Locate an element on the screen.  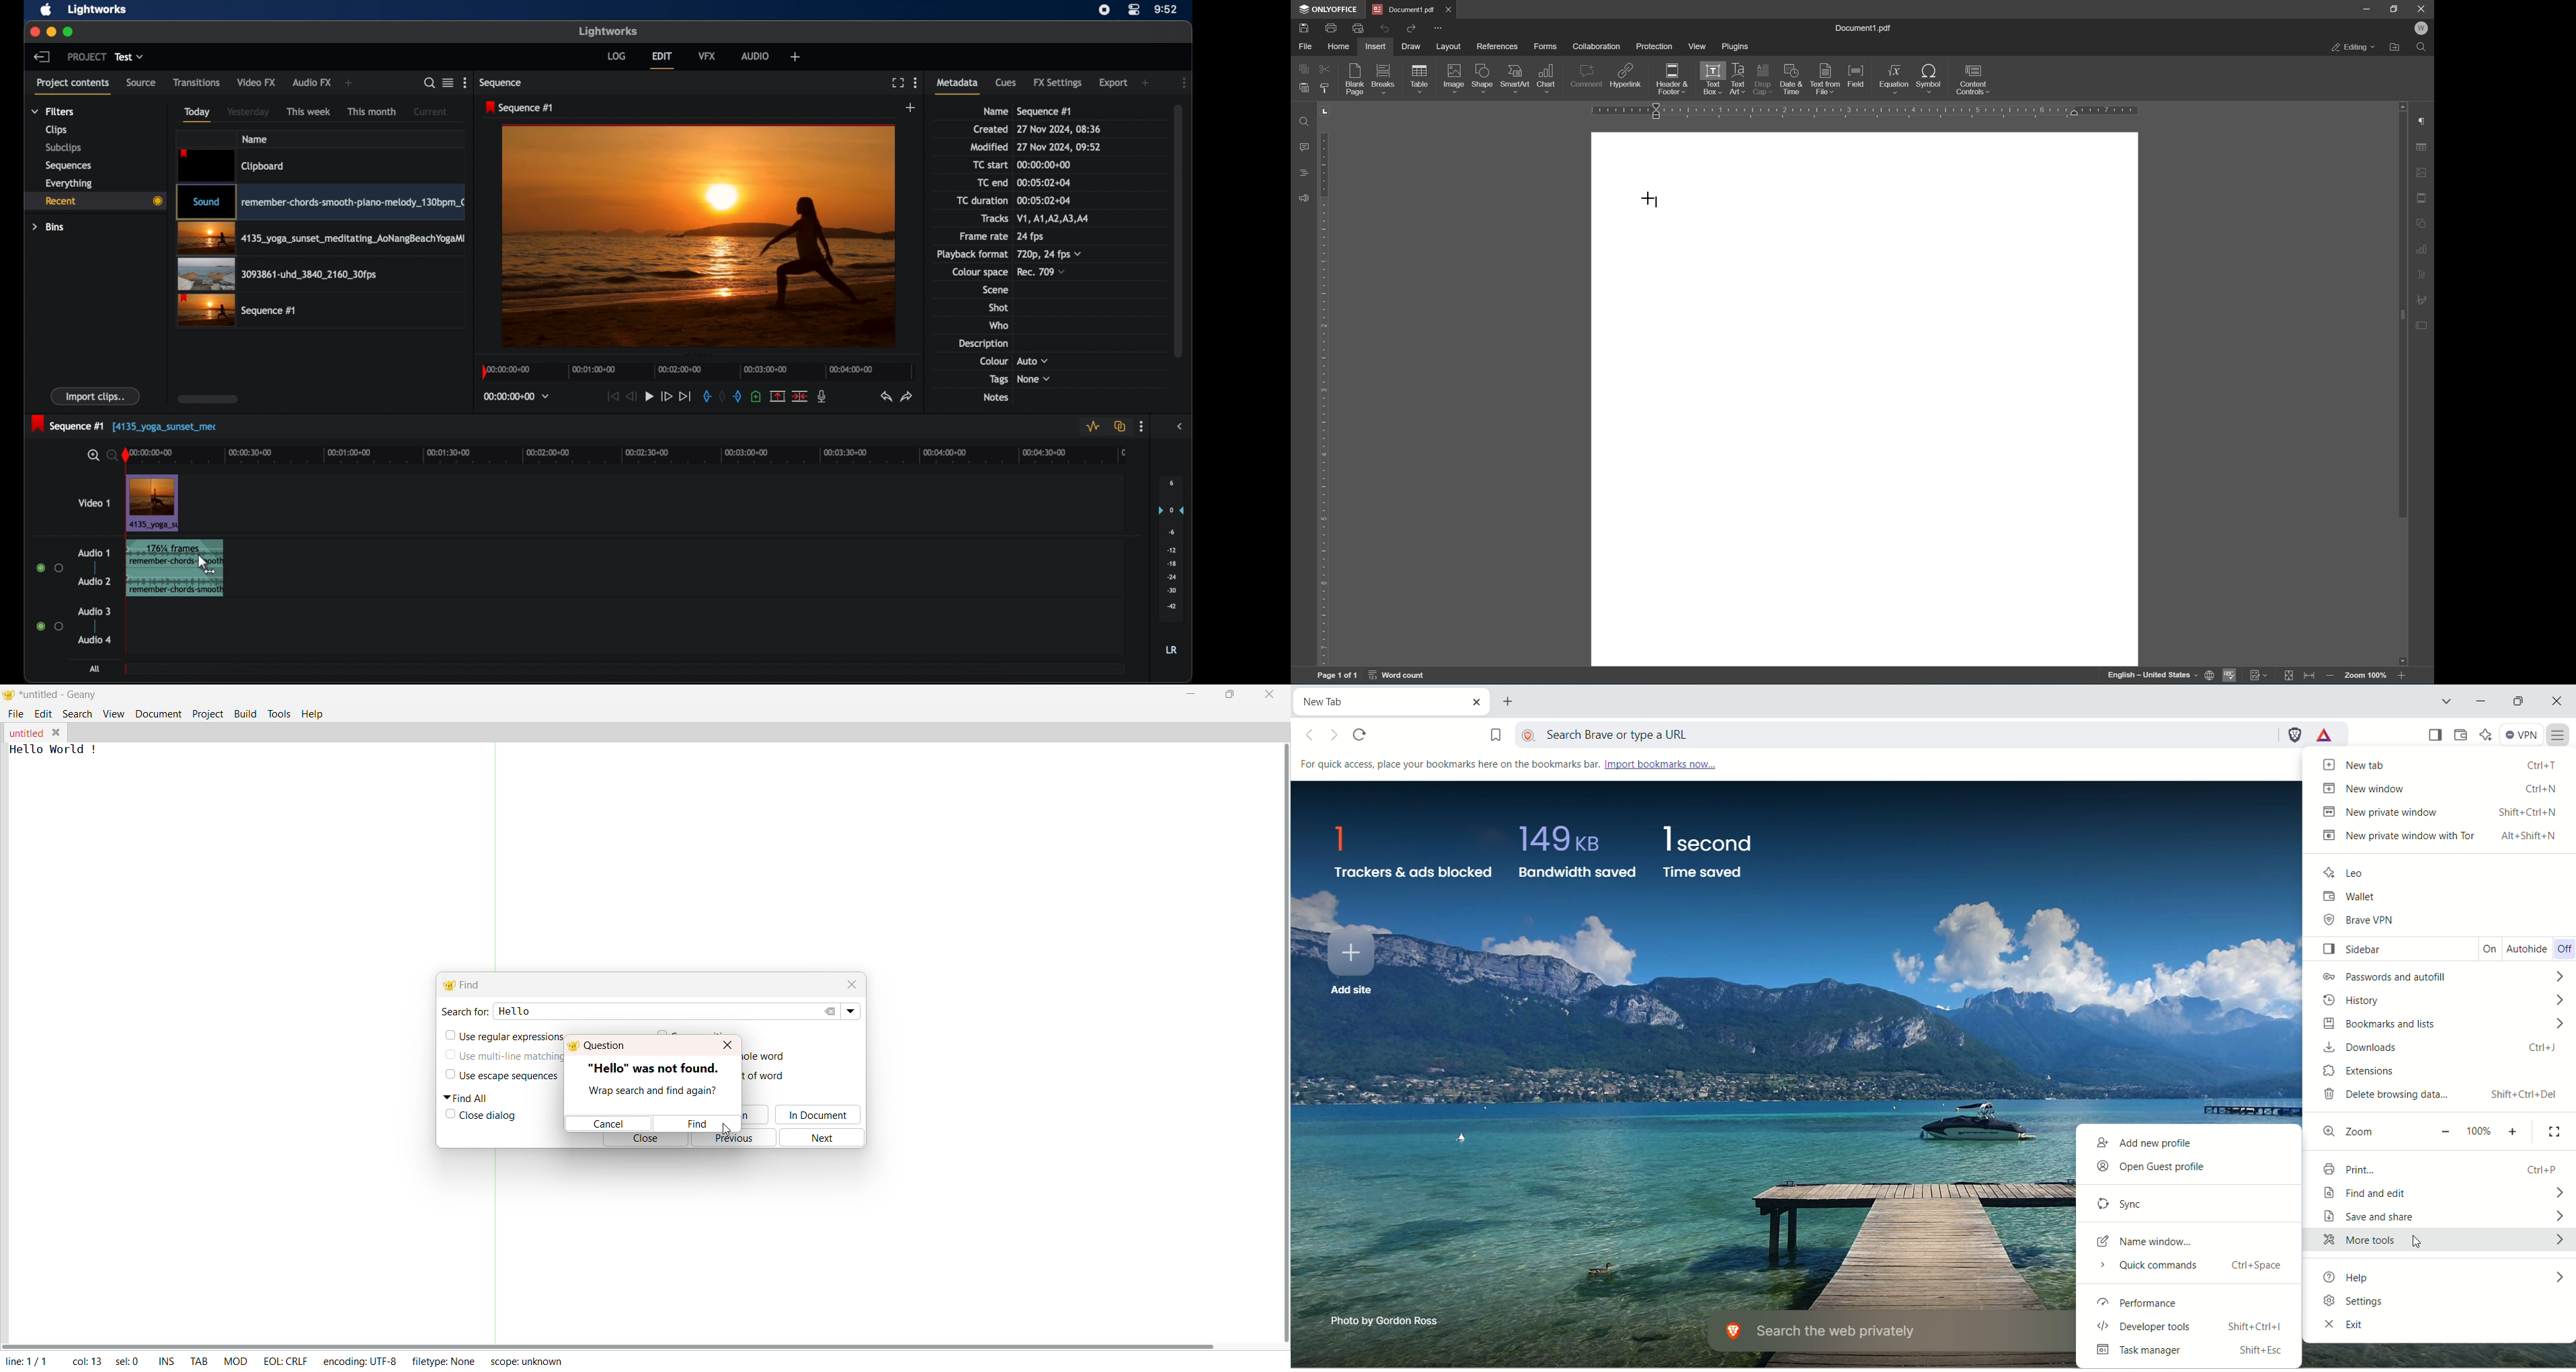
Next is located at coordinates (826, 1138).